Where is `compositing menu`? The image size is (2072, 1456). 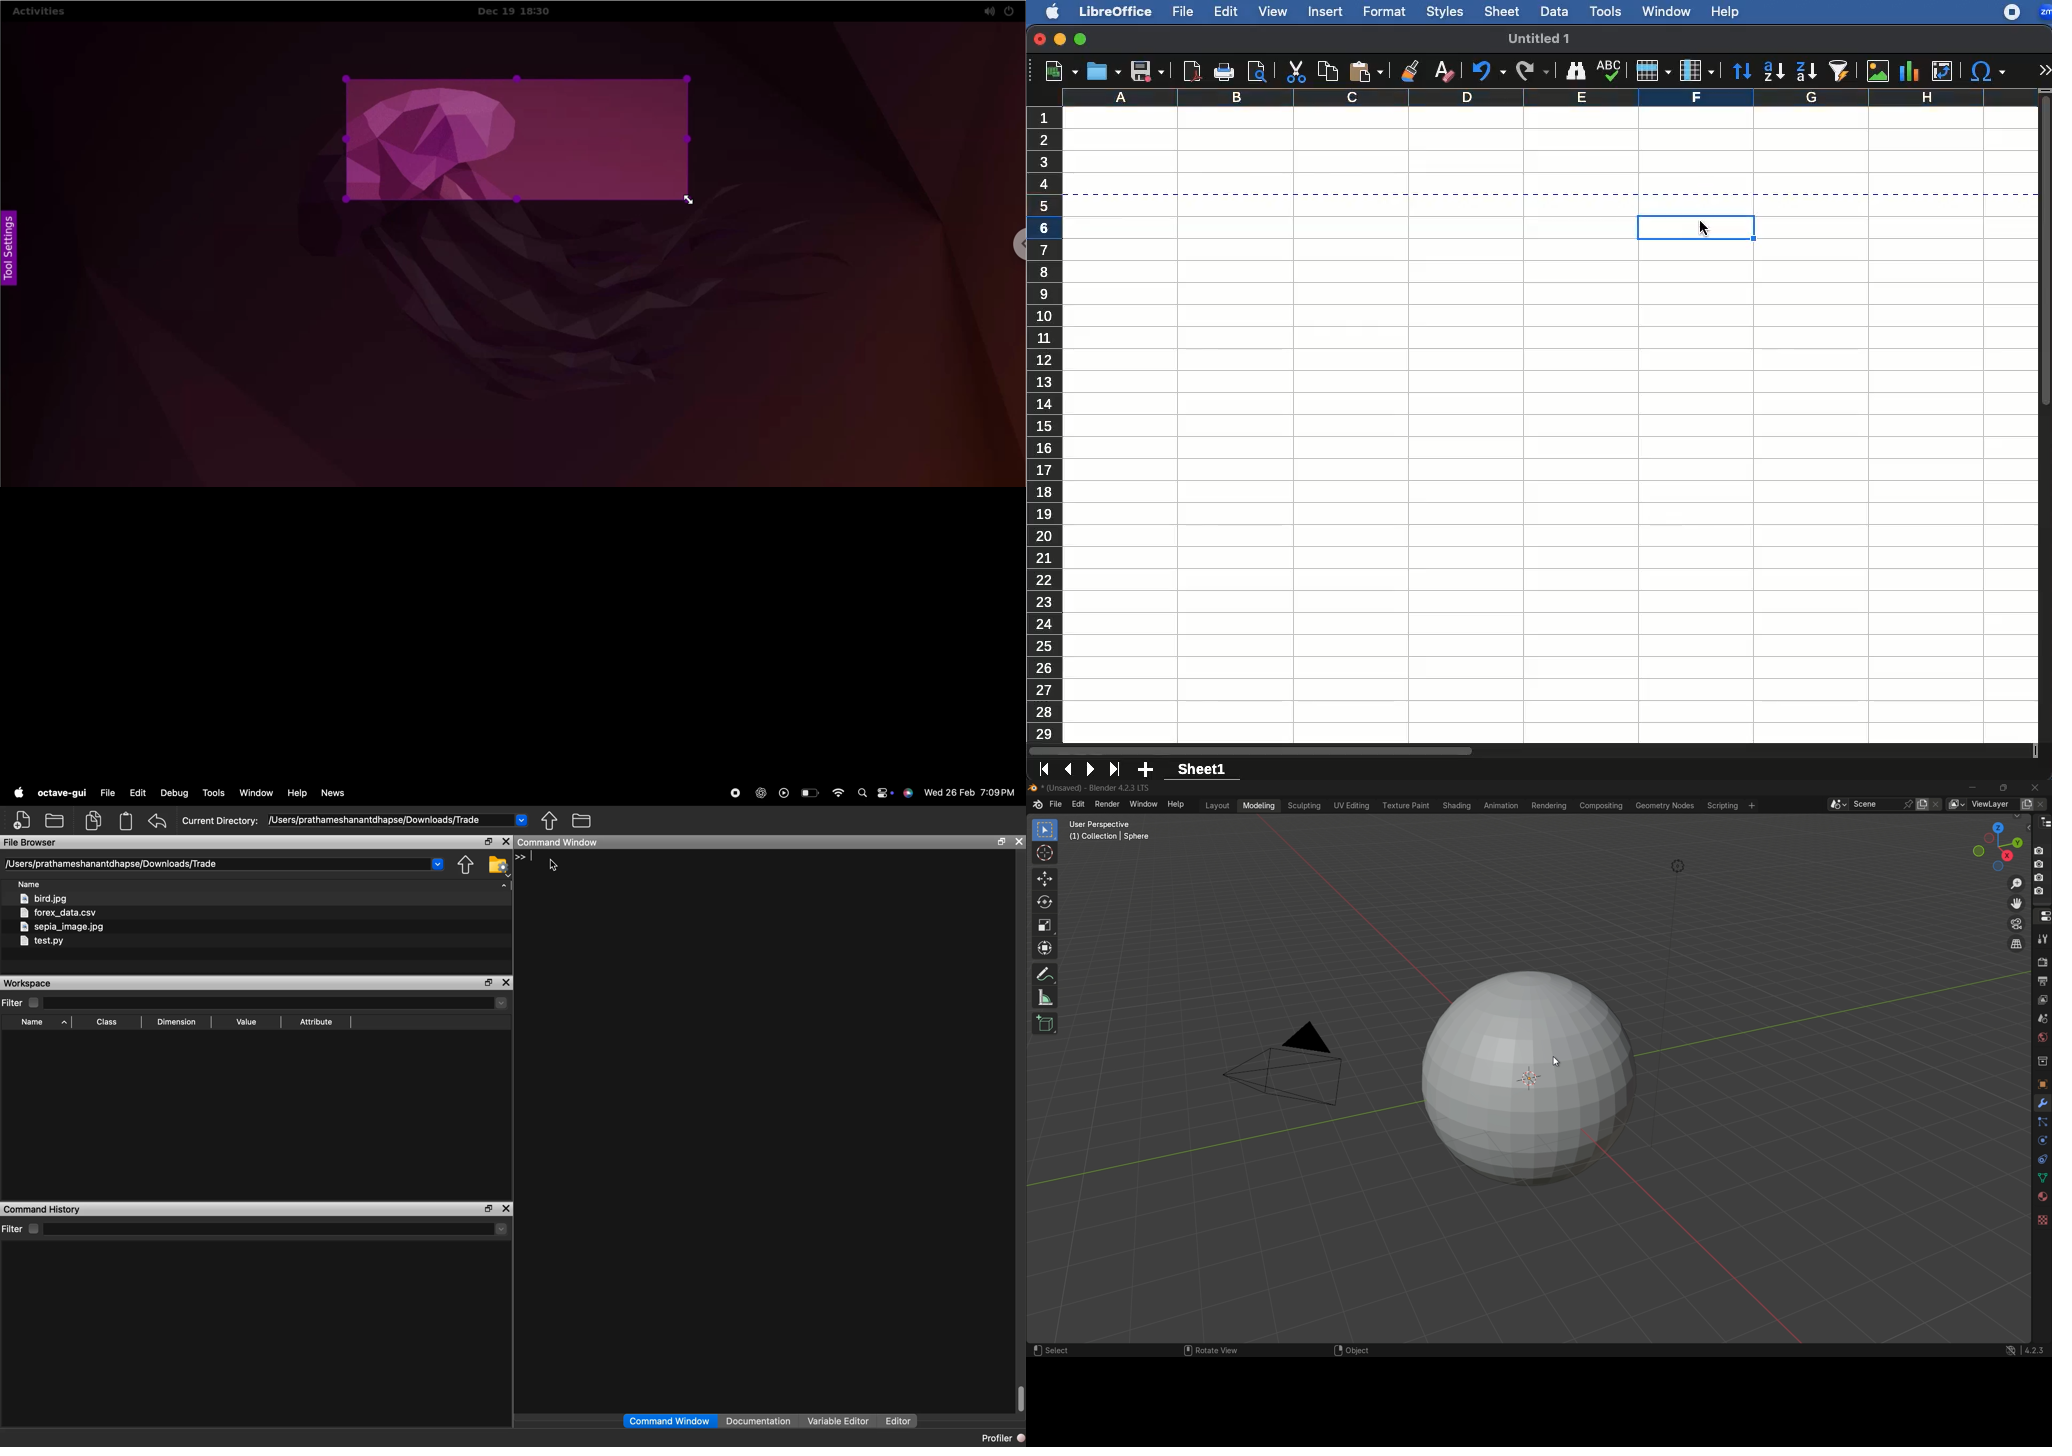
compositing menu is located at coordinates (1602, 806).